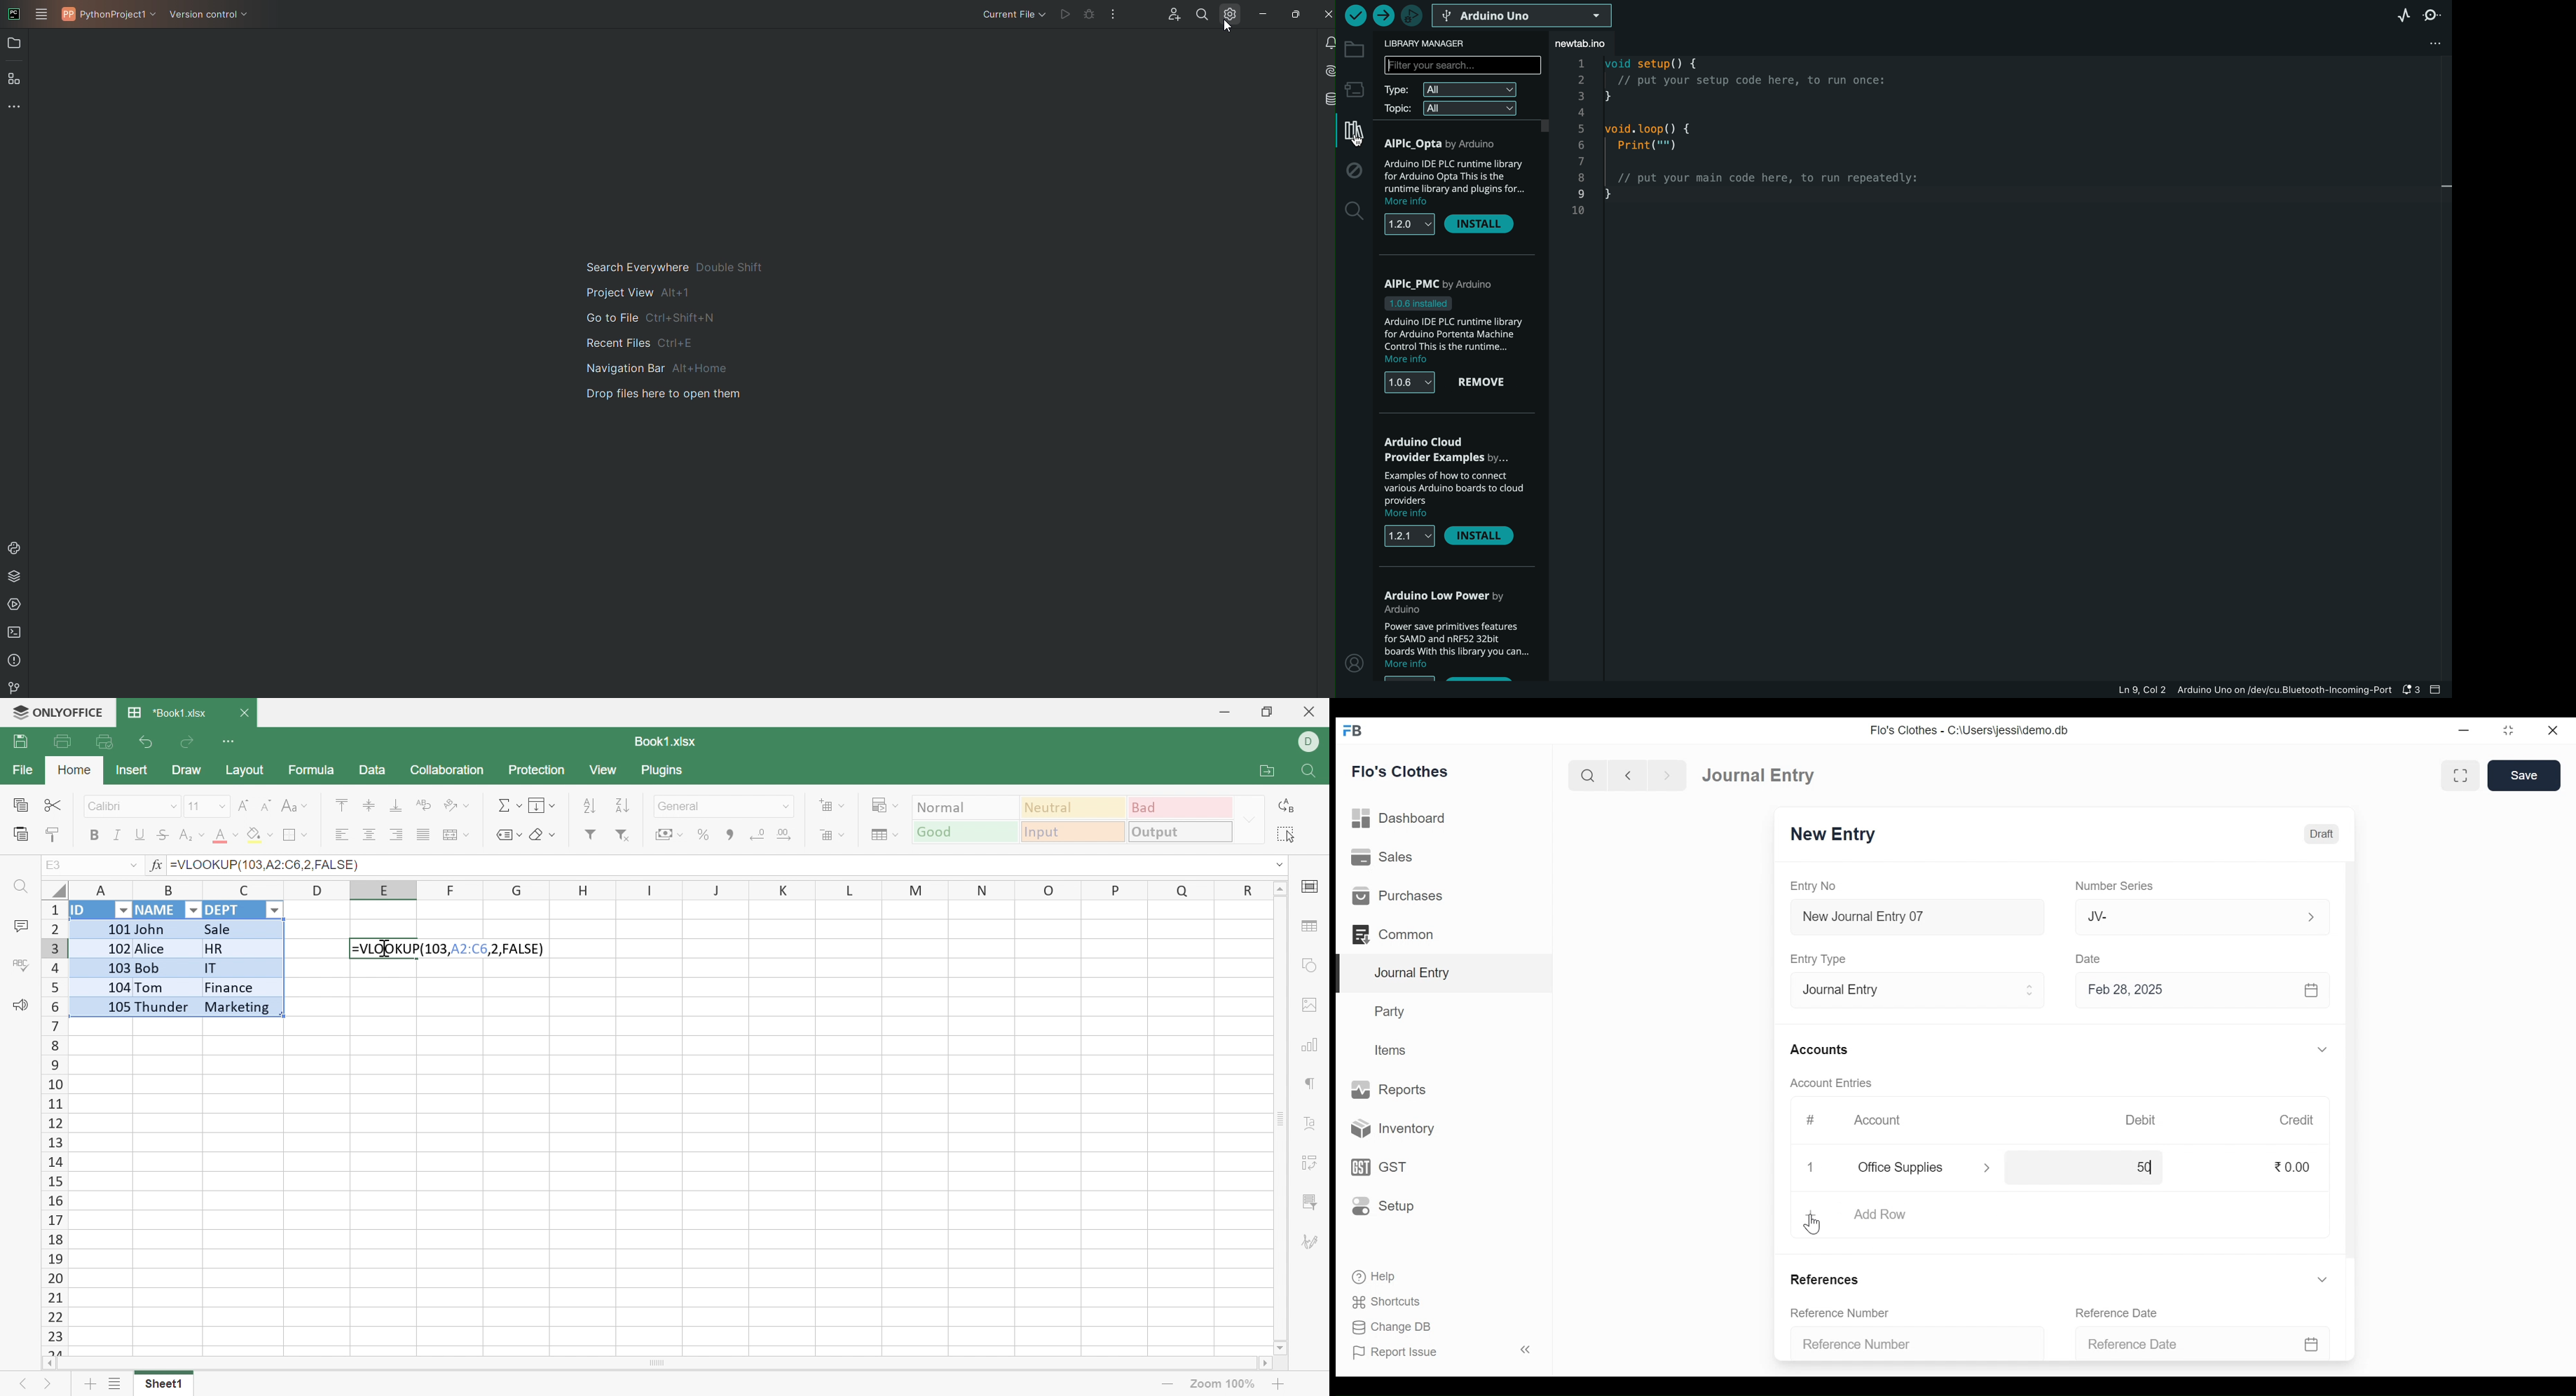 This screenshot has width=2576, height=1400. I want to click on Console, so click(13, 546).